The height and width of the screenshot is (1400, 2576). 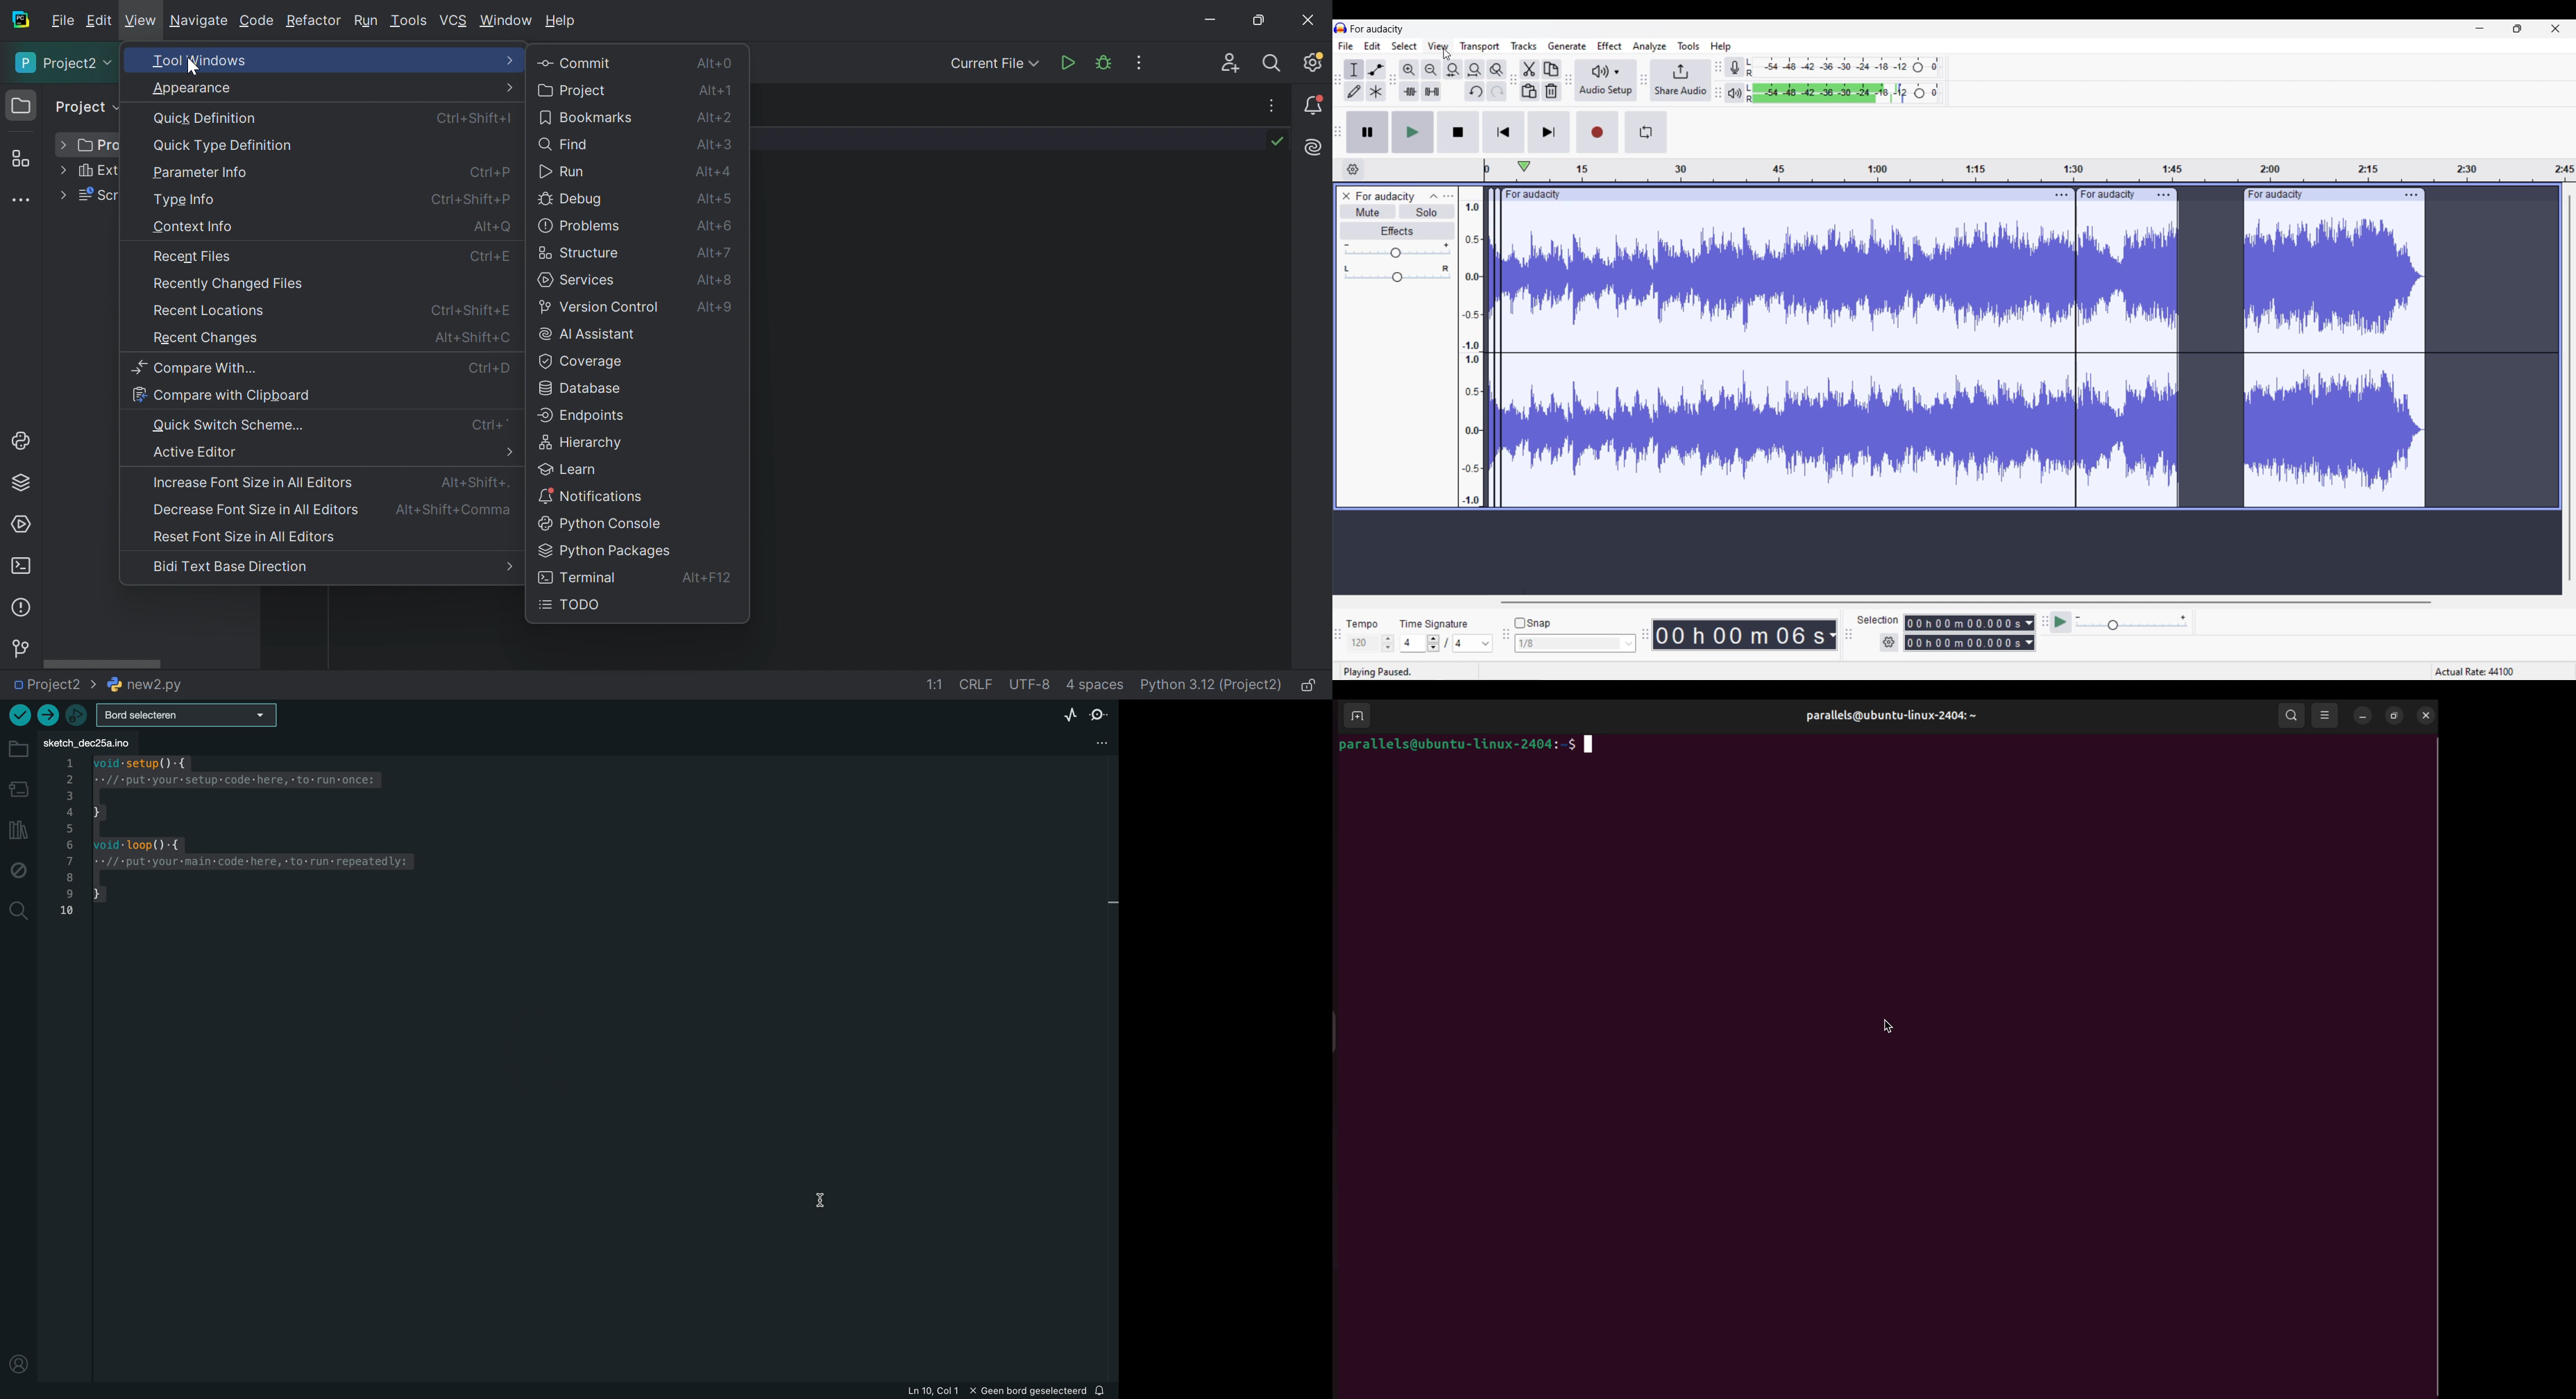 I want to click on File, so click(x=62, y=22).